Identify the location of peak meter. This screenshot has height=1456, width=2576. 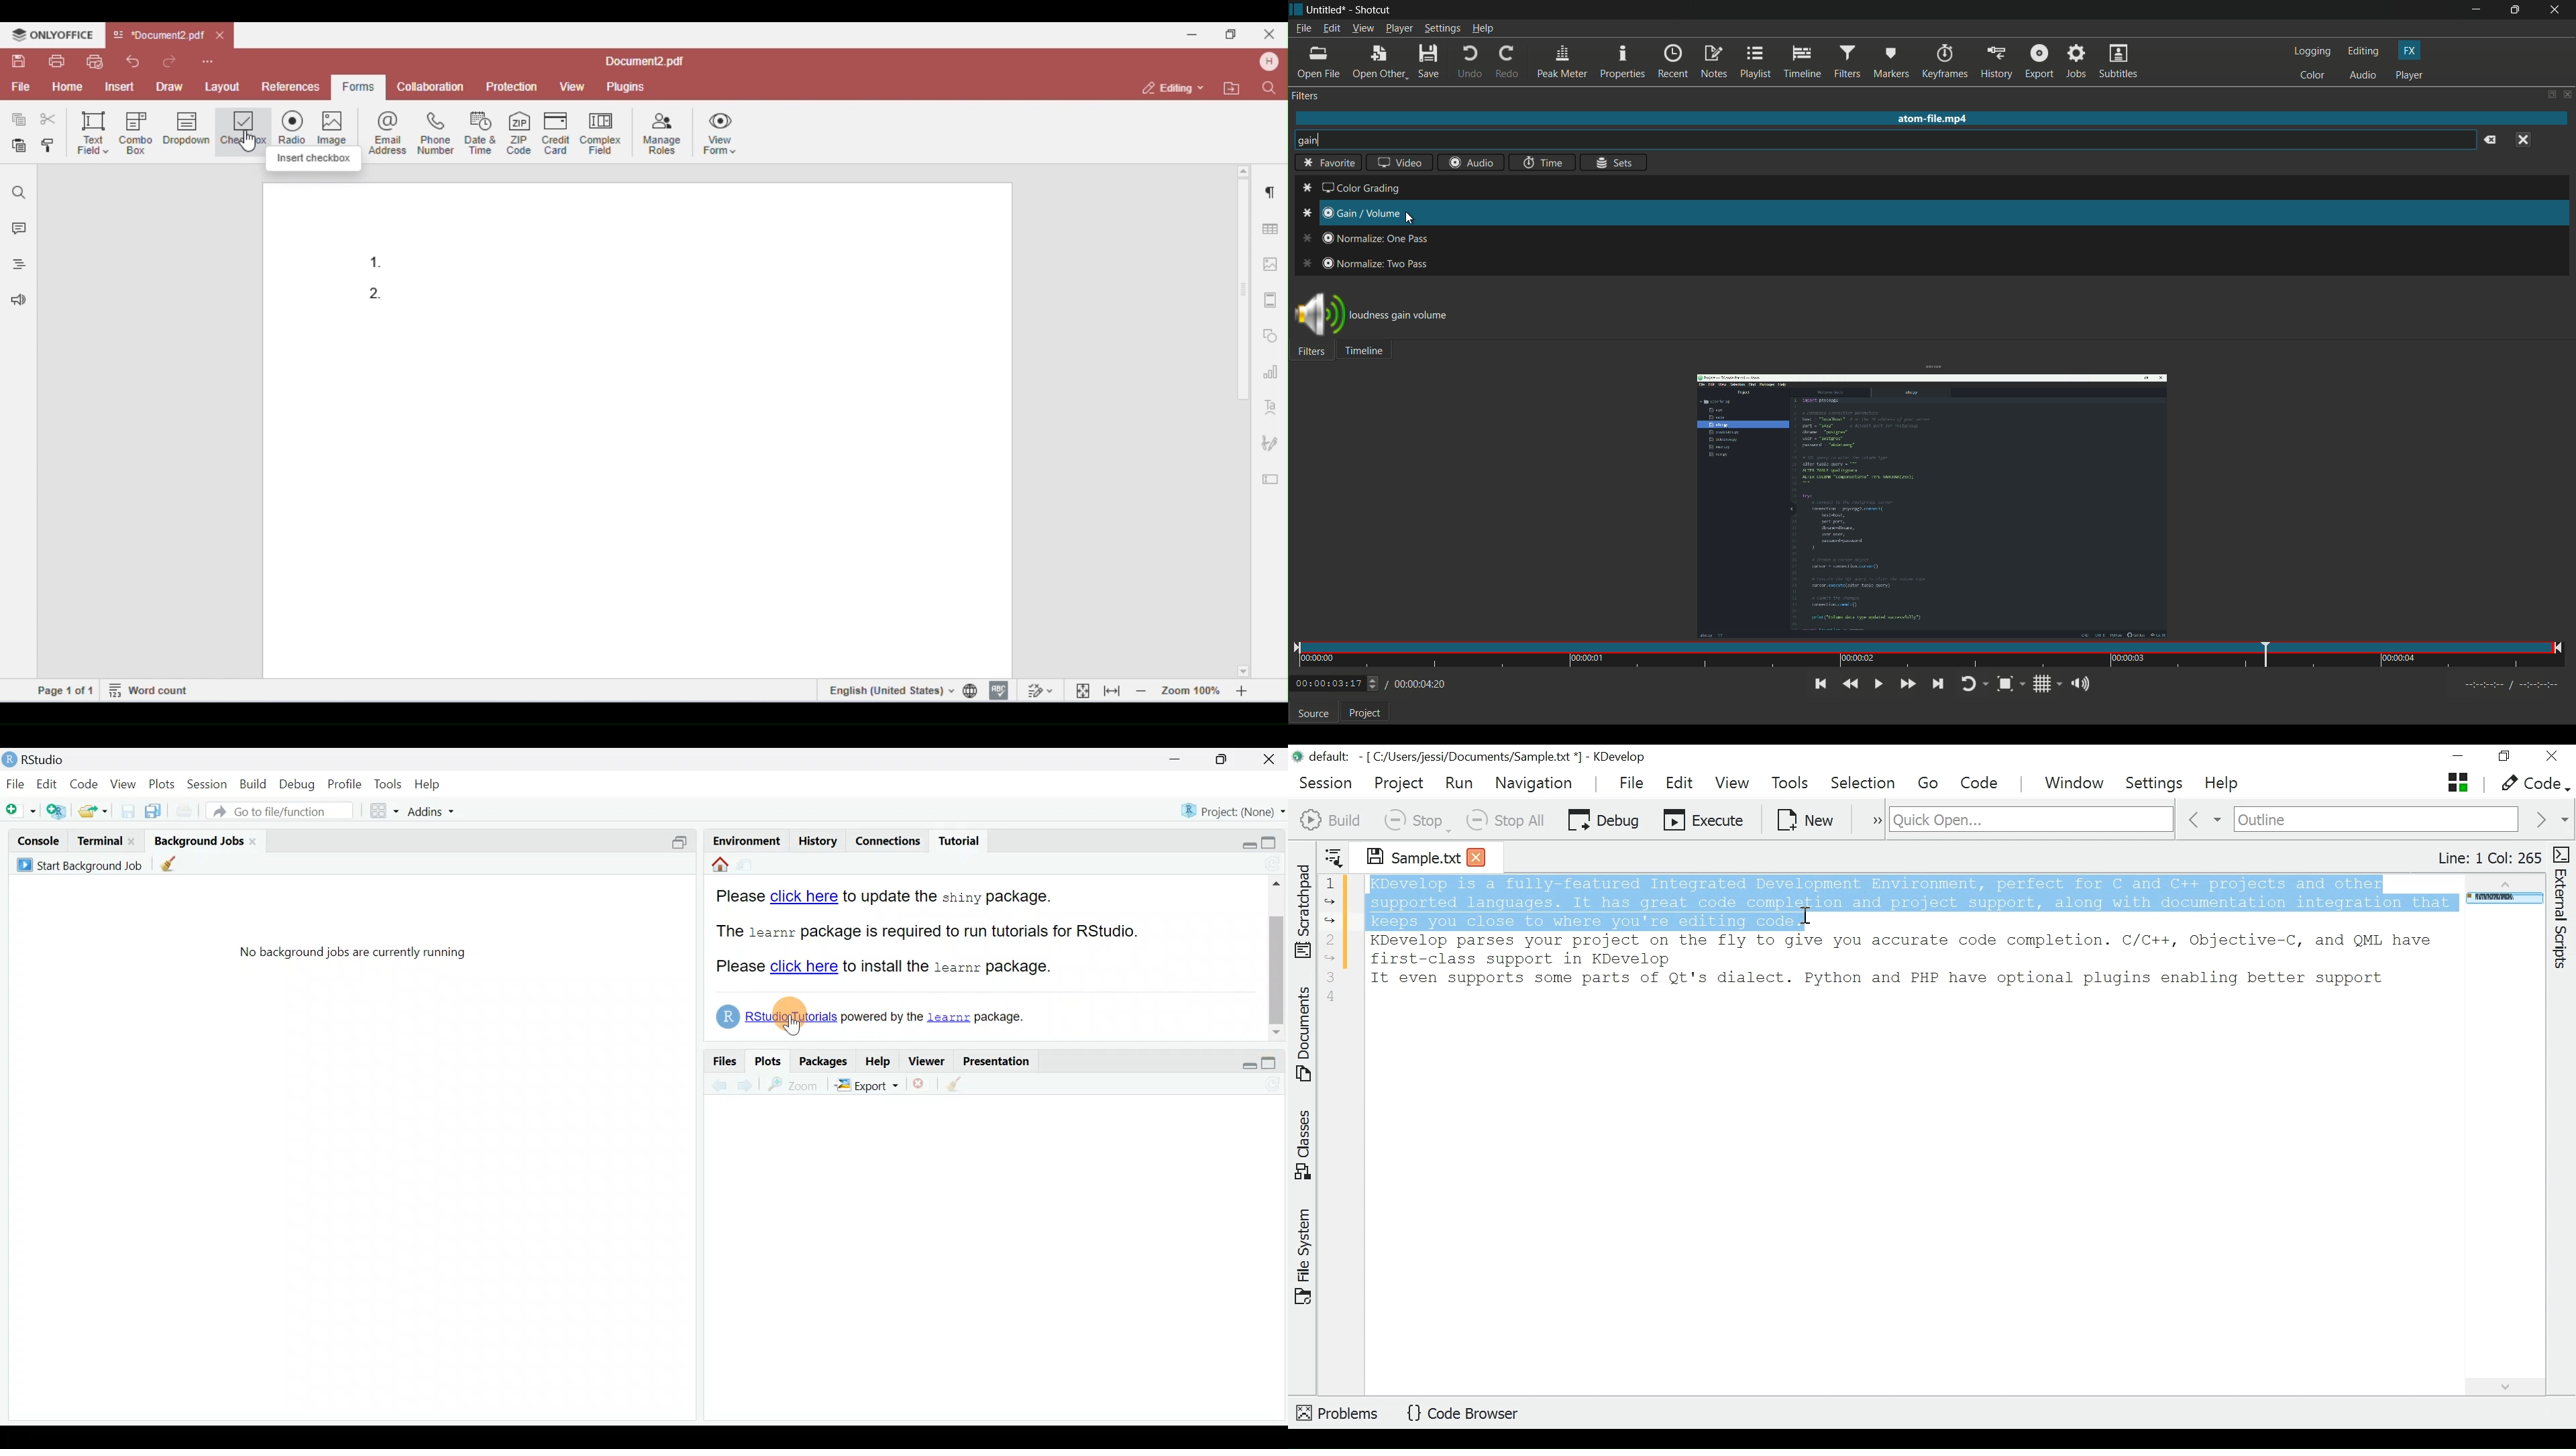
(1563, 63).